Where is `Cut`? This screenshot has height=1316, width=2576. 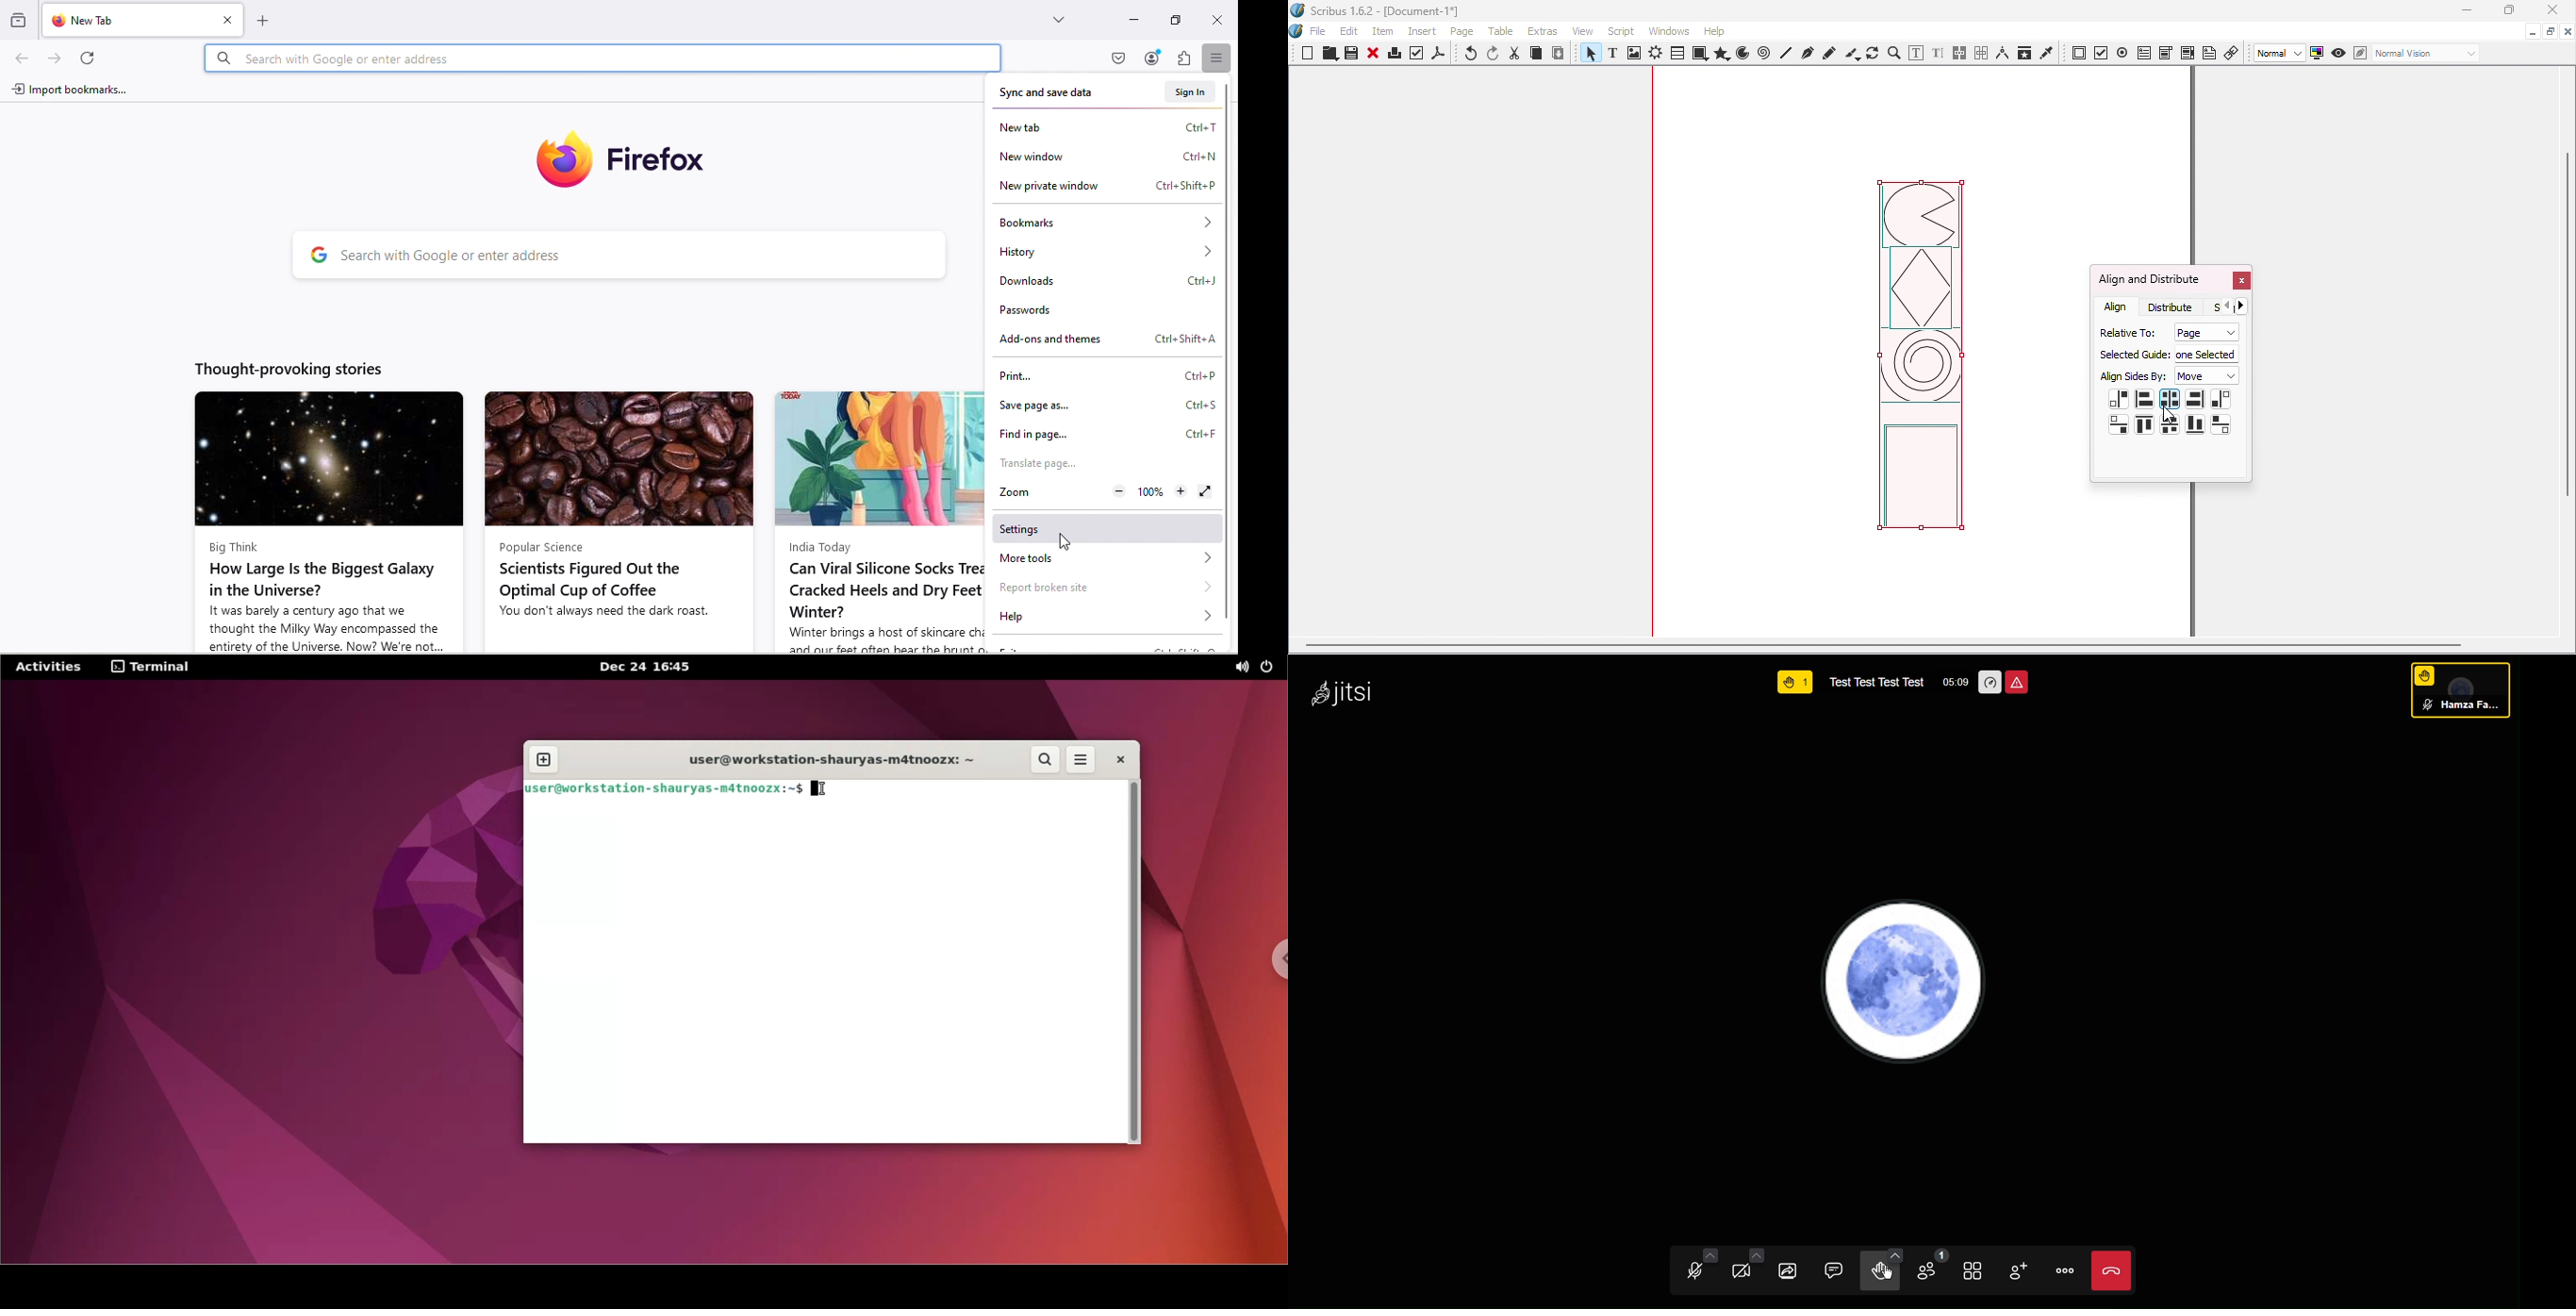
Cut is located at coordinates (1515, 54).